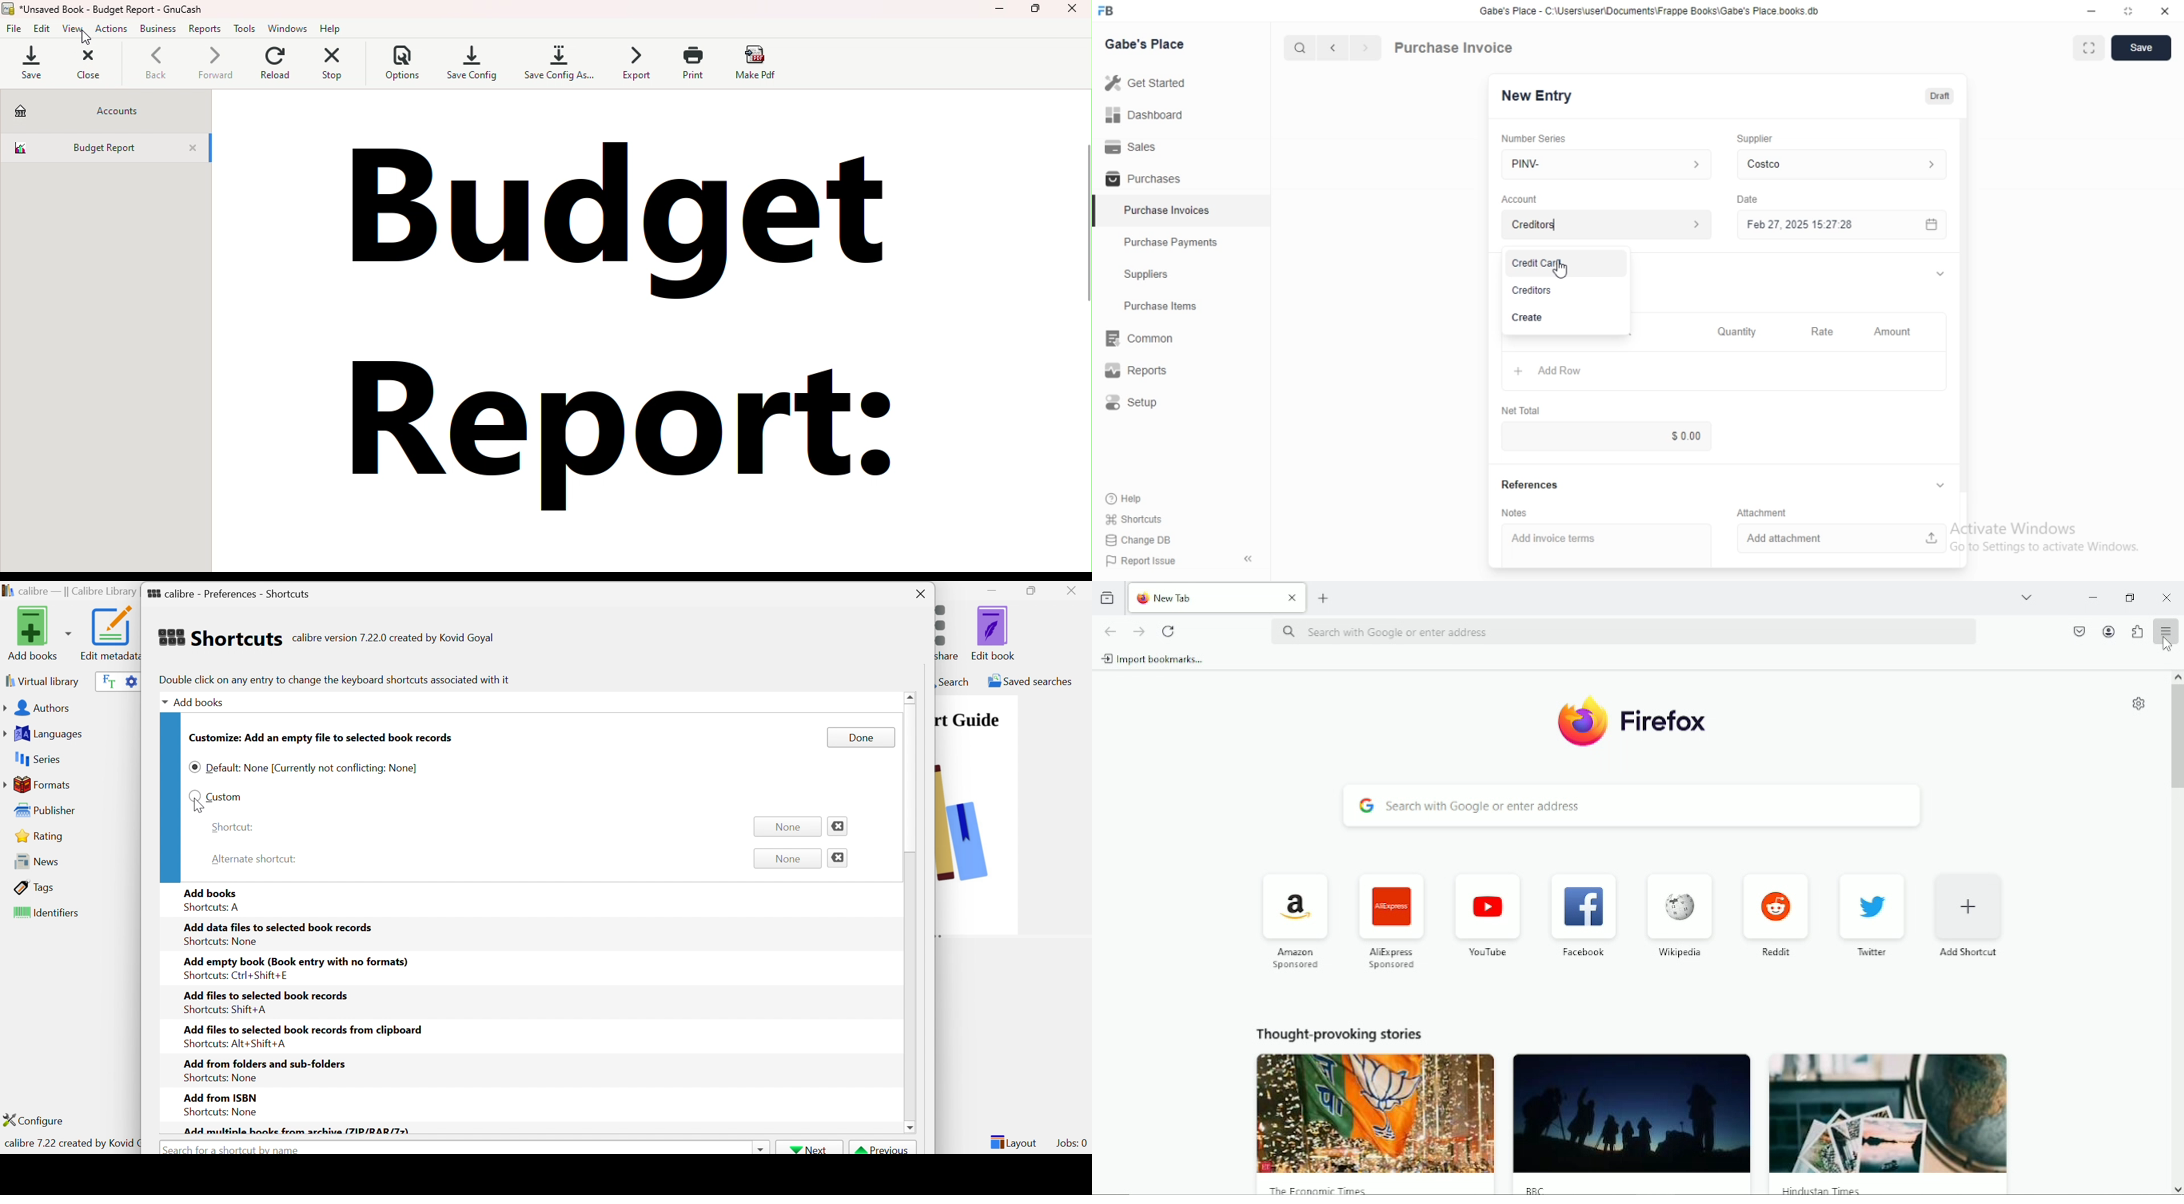 This screenshot has height=1204, width=2184. Describe the element at coordinates (1606, 437) in the screenshot. I see `$ 0.00` at that location.